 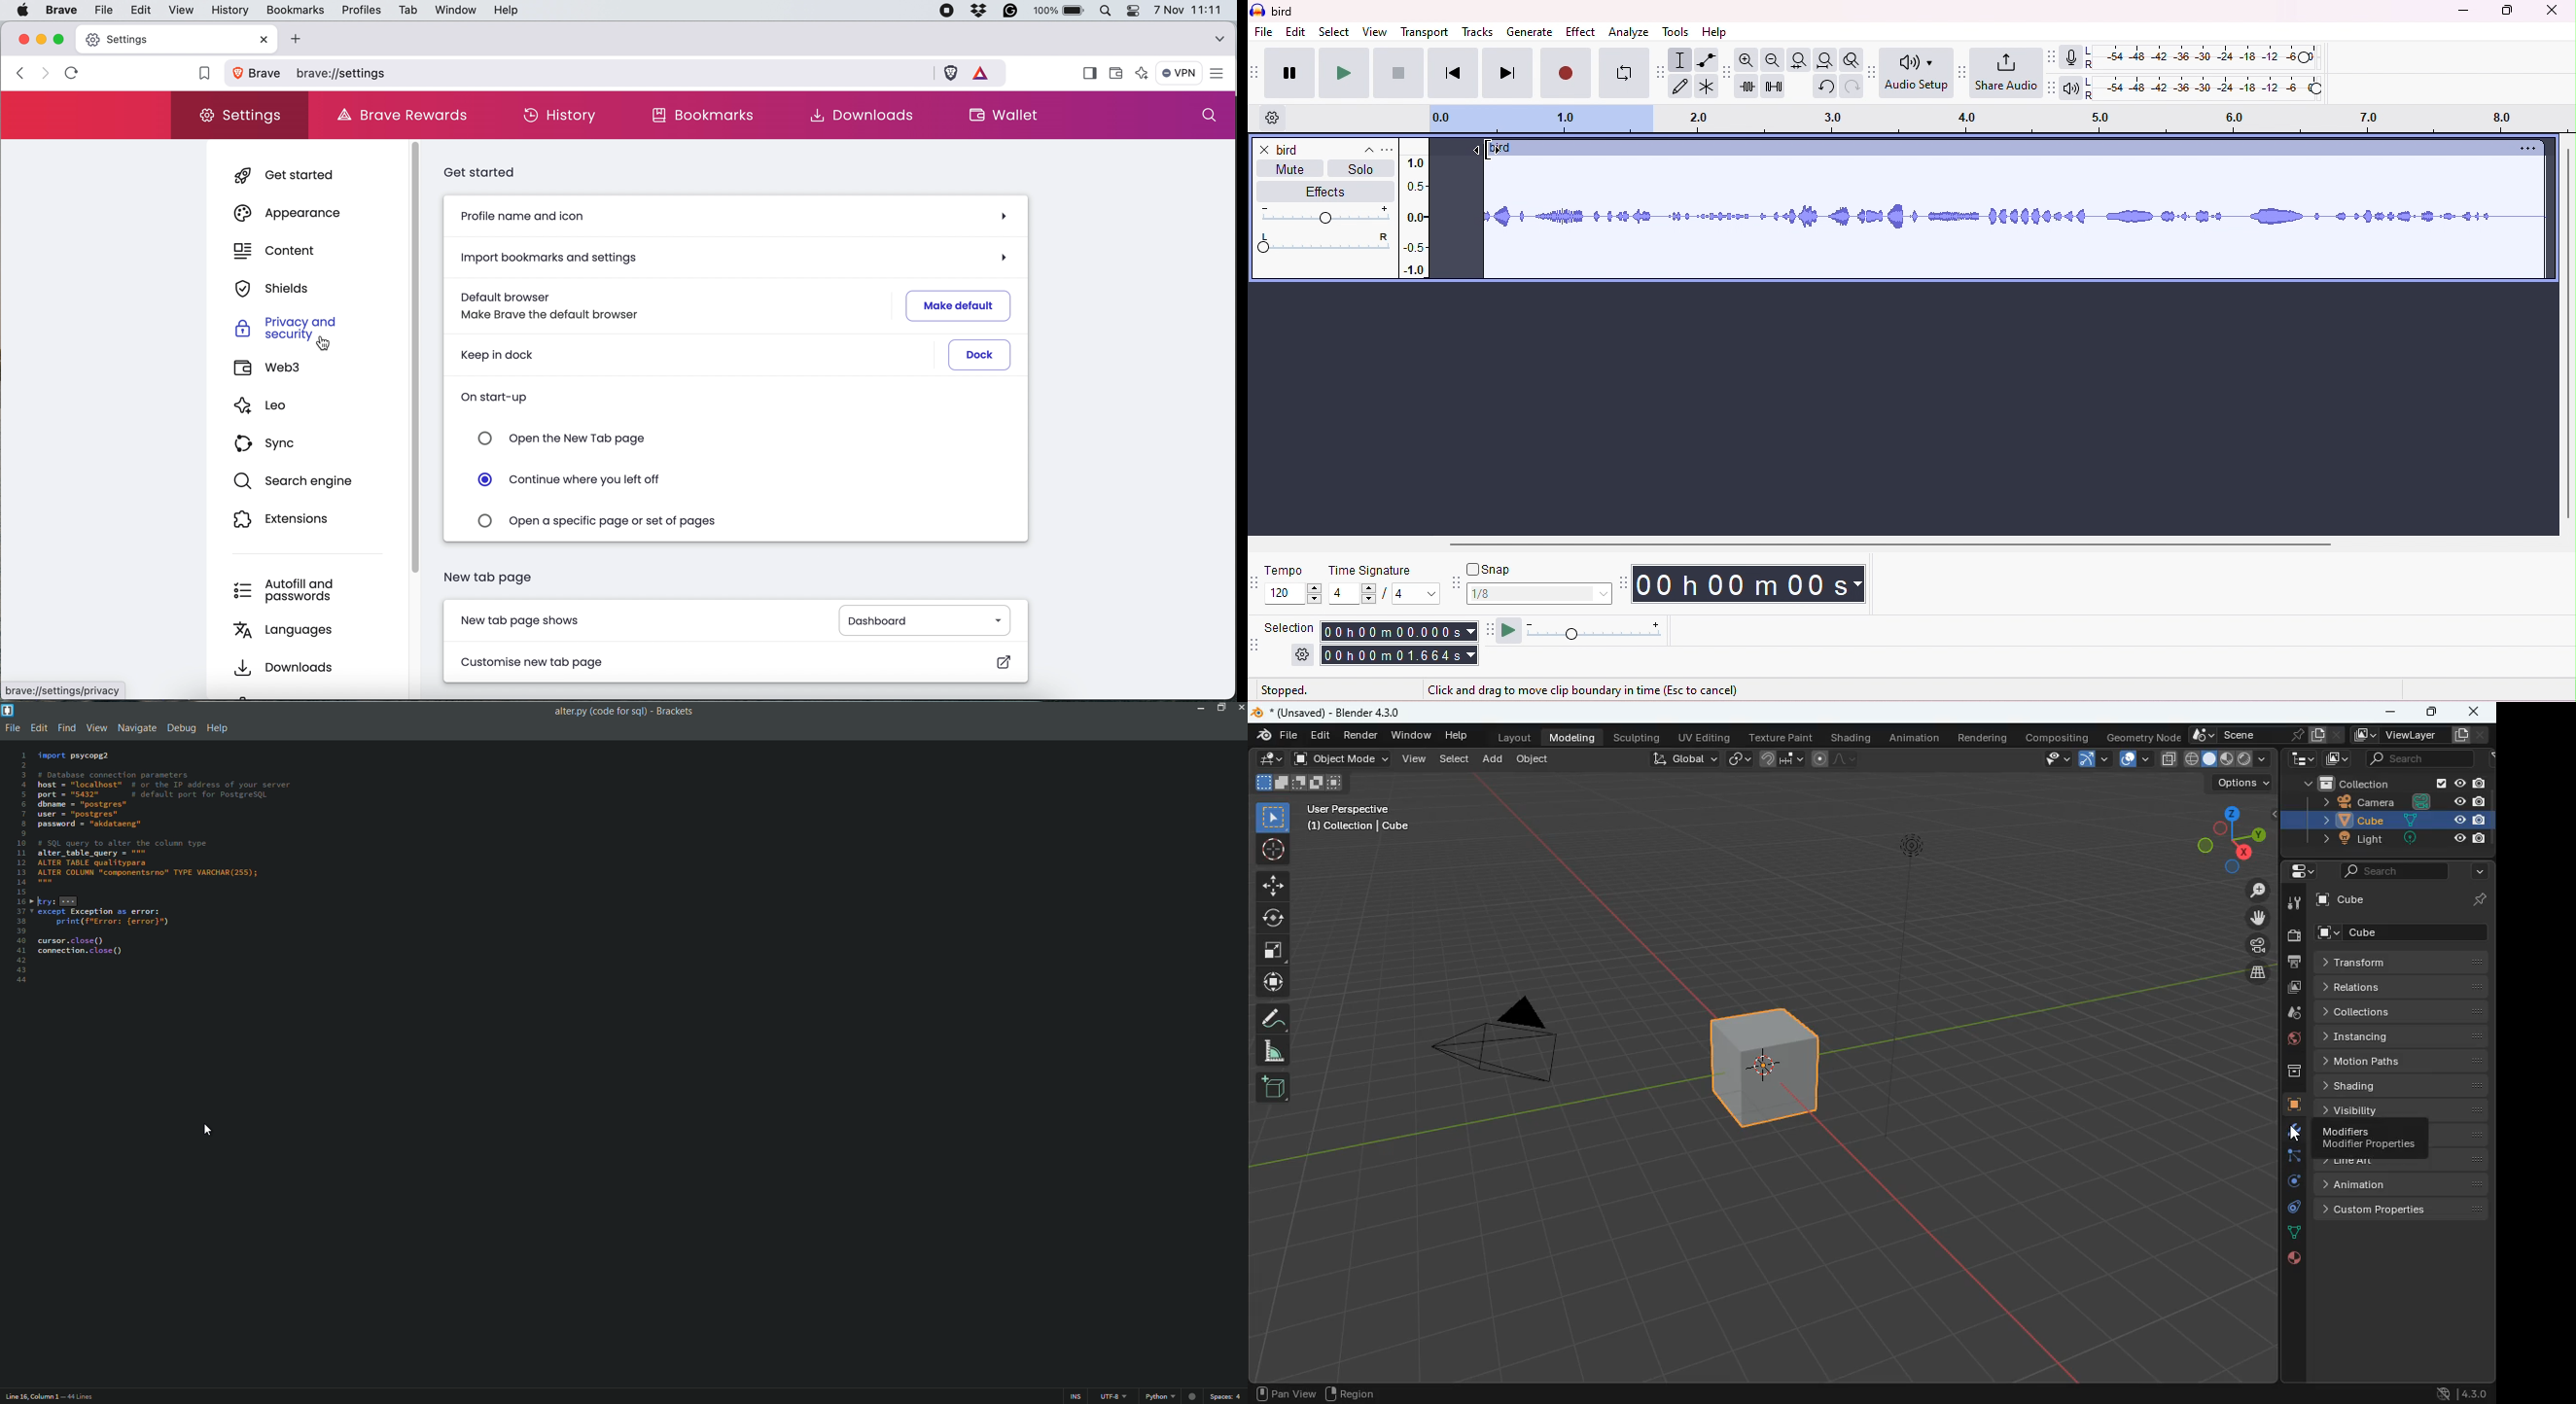 I want to click on time signature, so click(x=1369, y=571).